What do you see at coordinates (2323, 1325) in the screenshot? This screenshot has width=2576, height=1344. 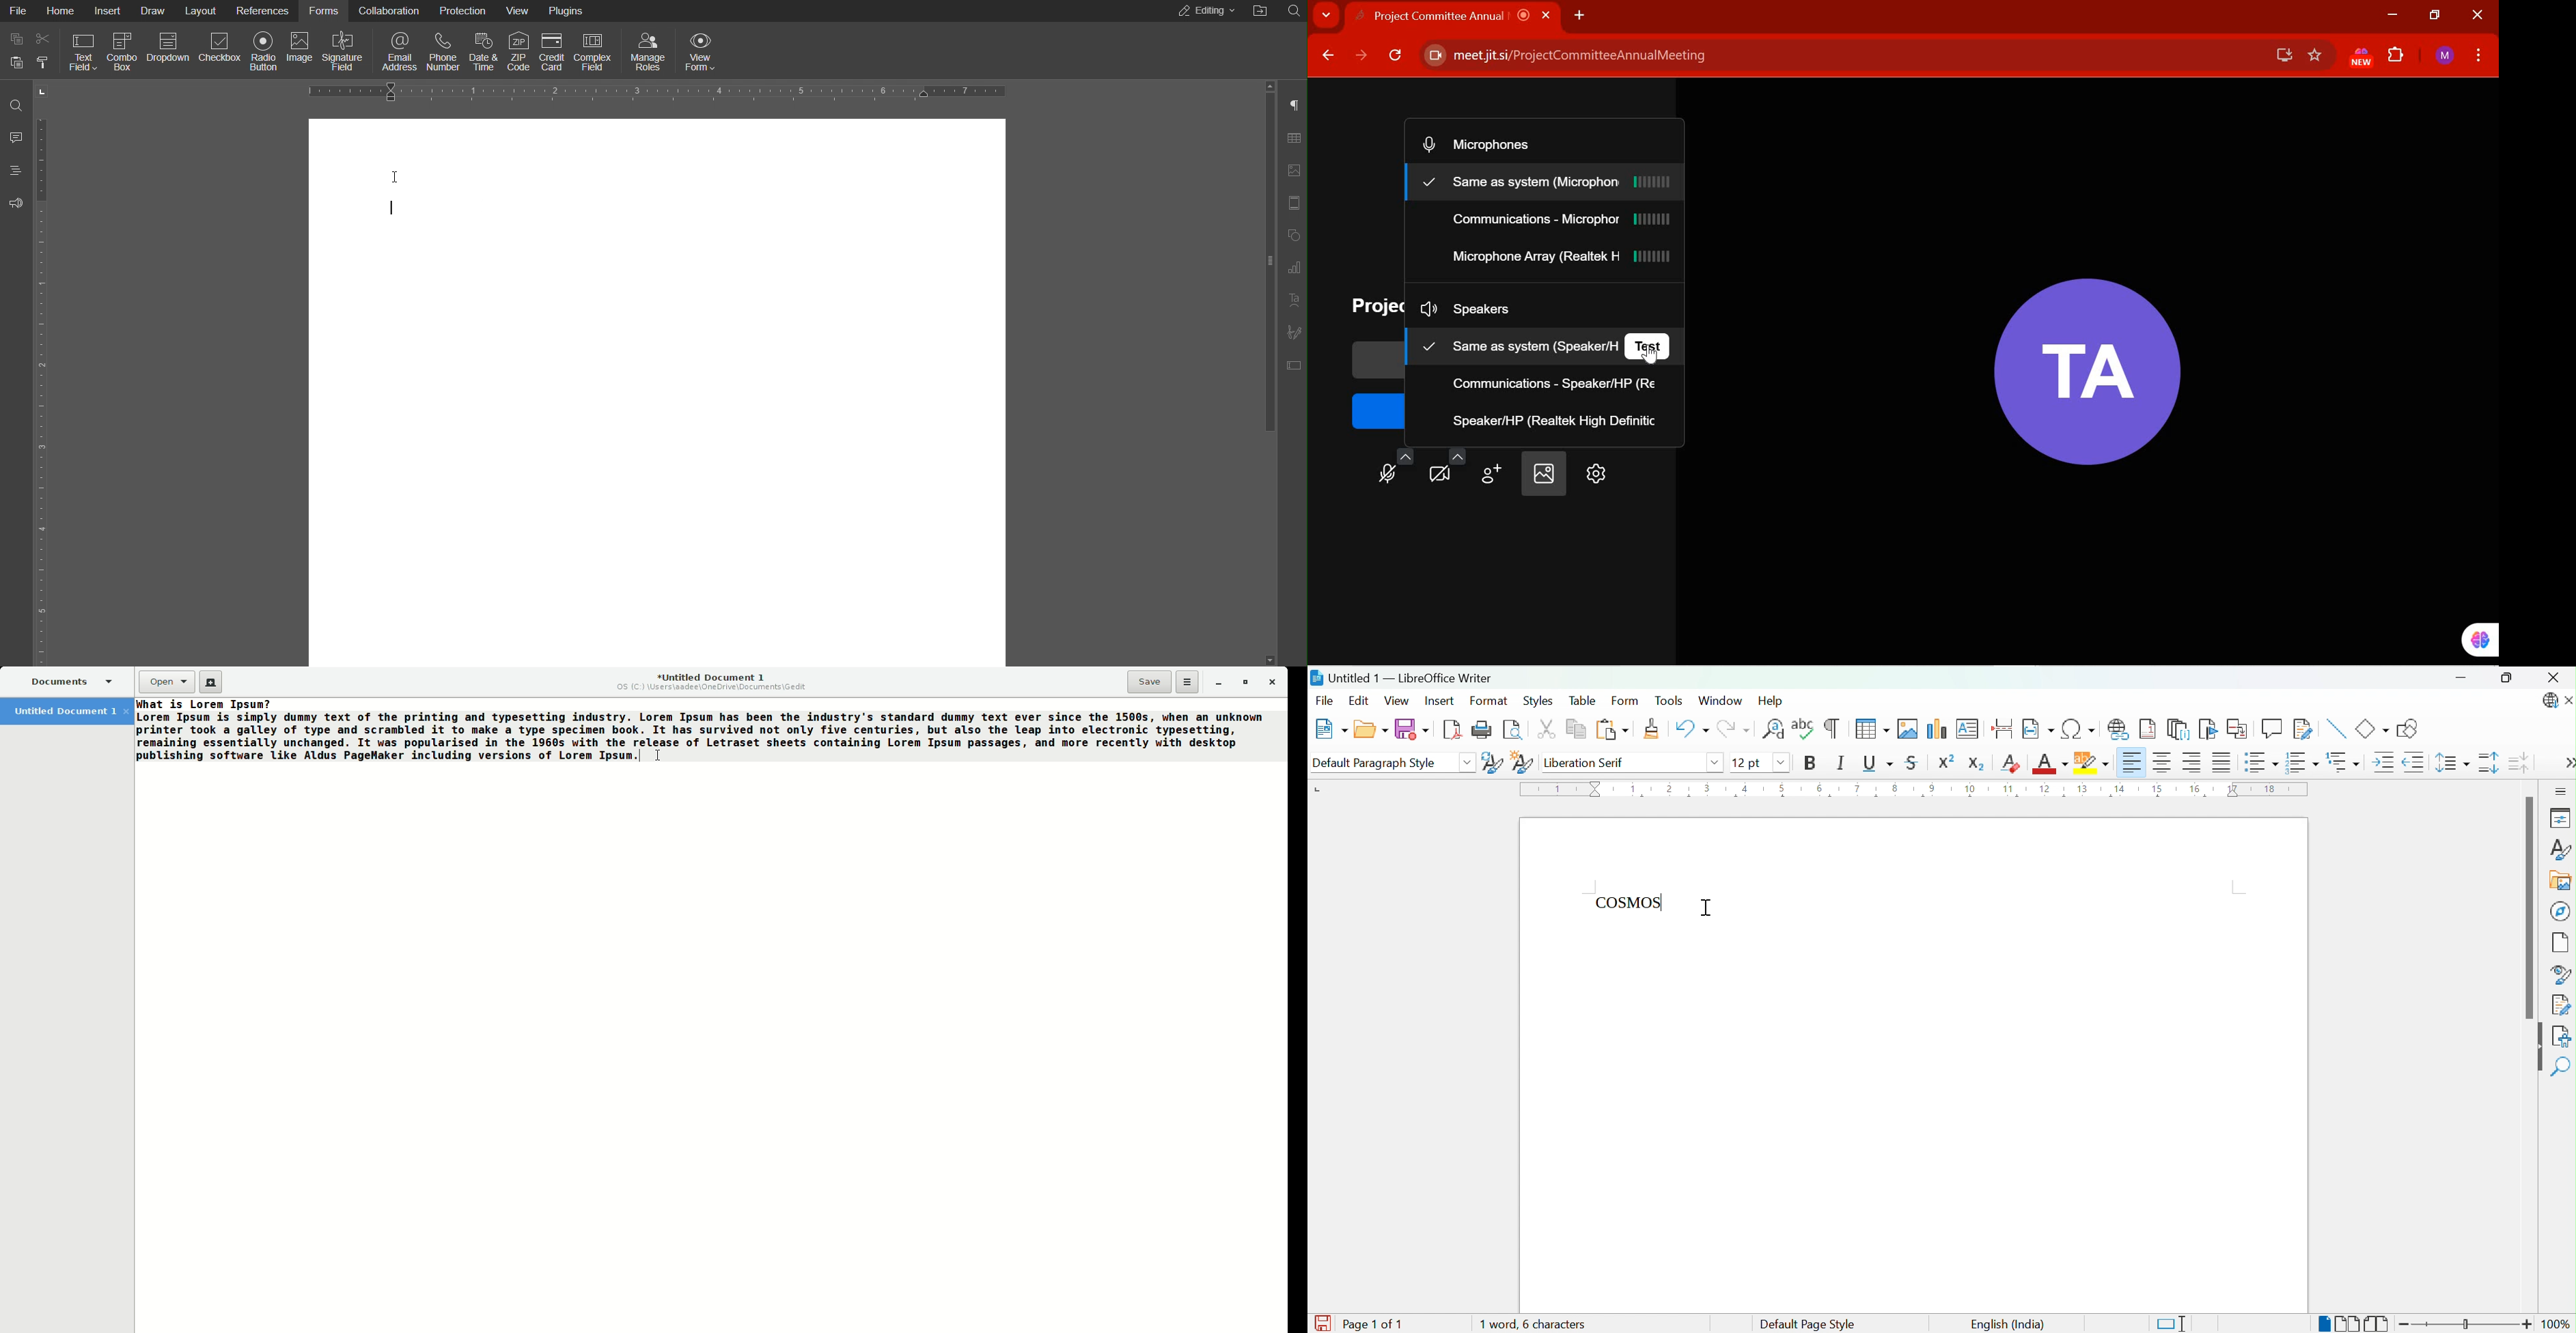 I see `Single-page view` at bounding box center [2323, 1325].